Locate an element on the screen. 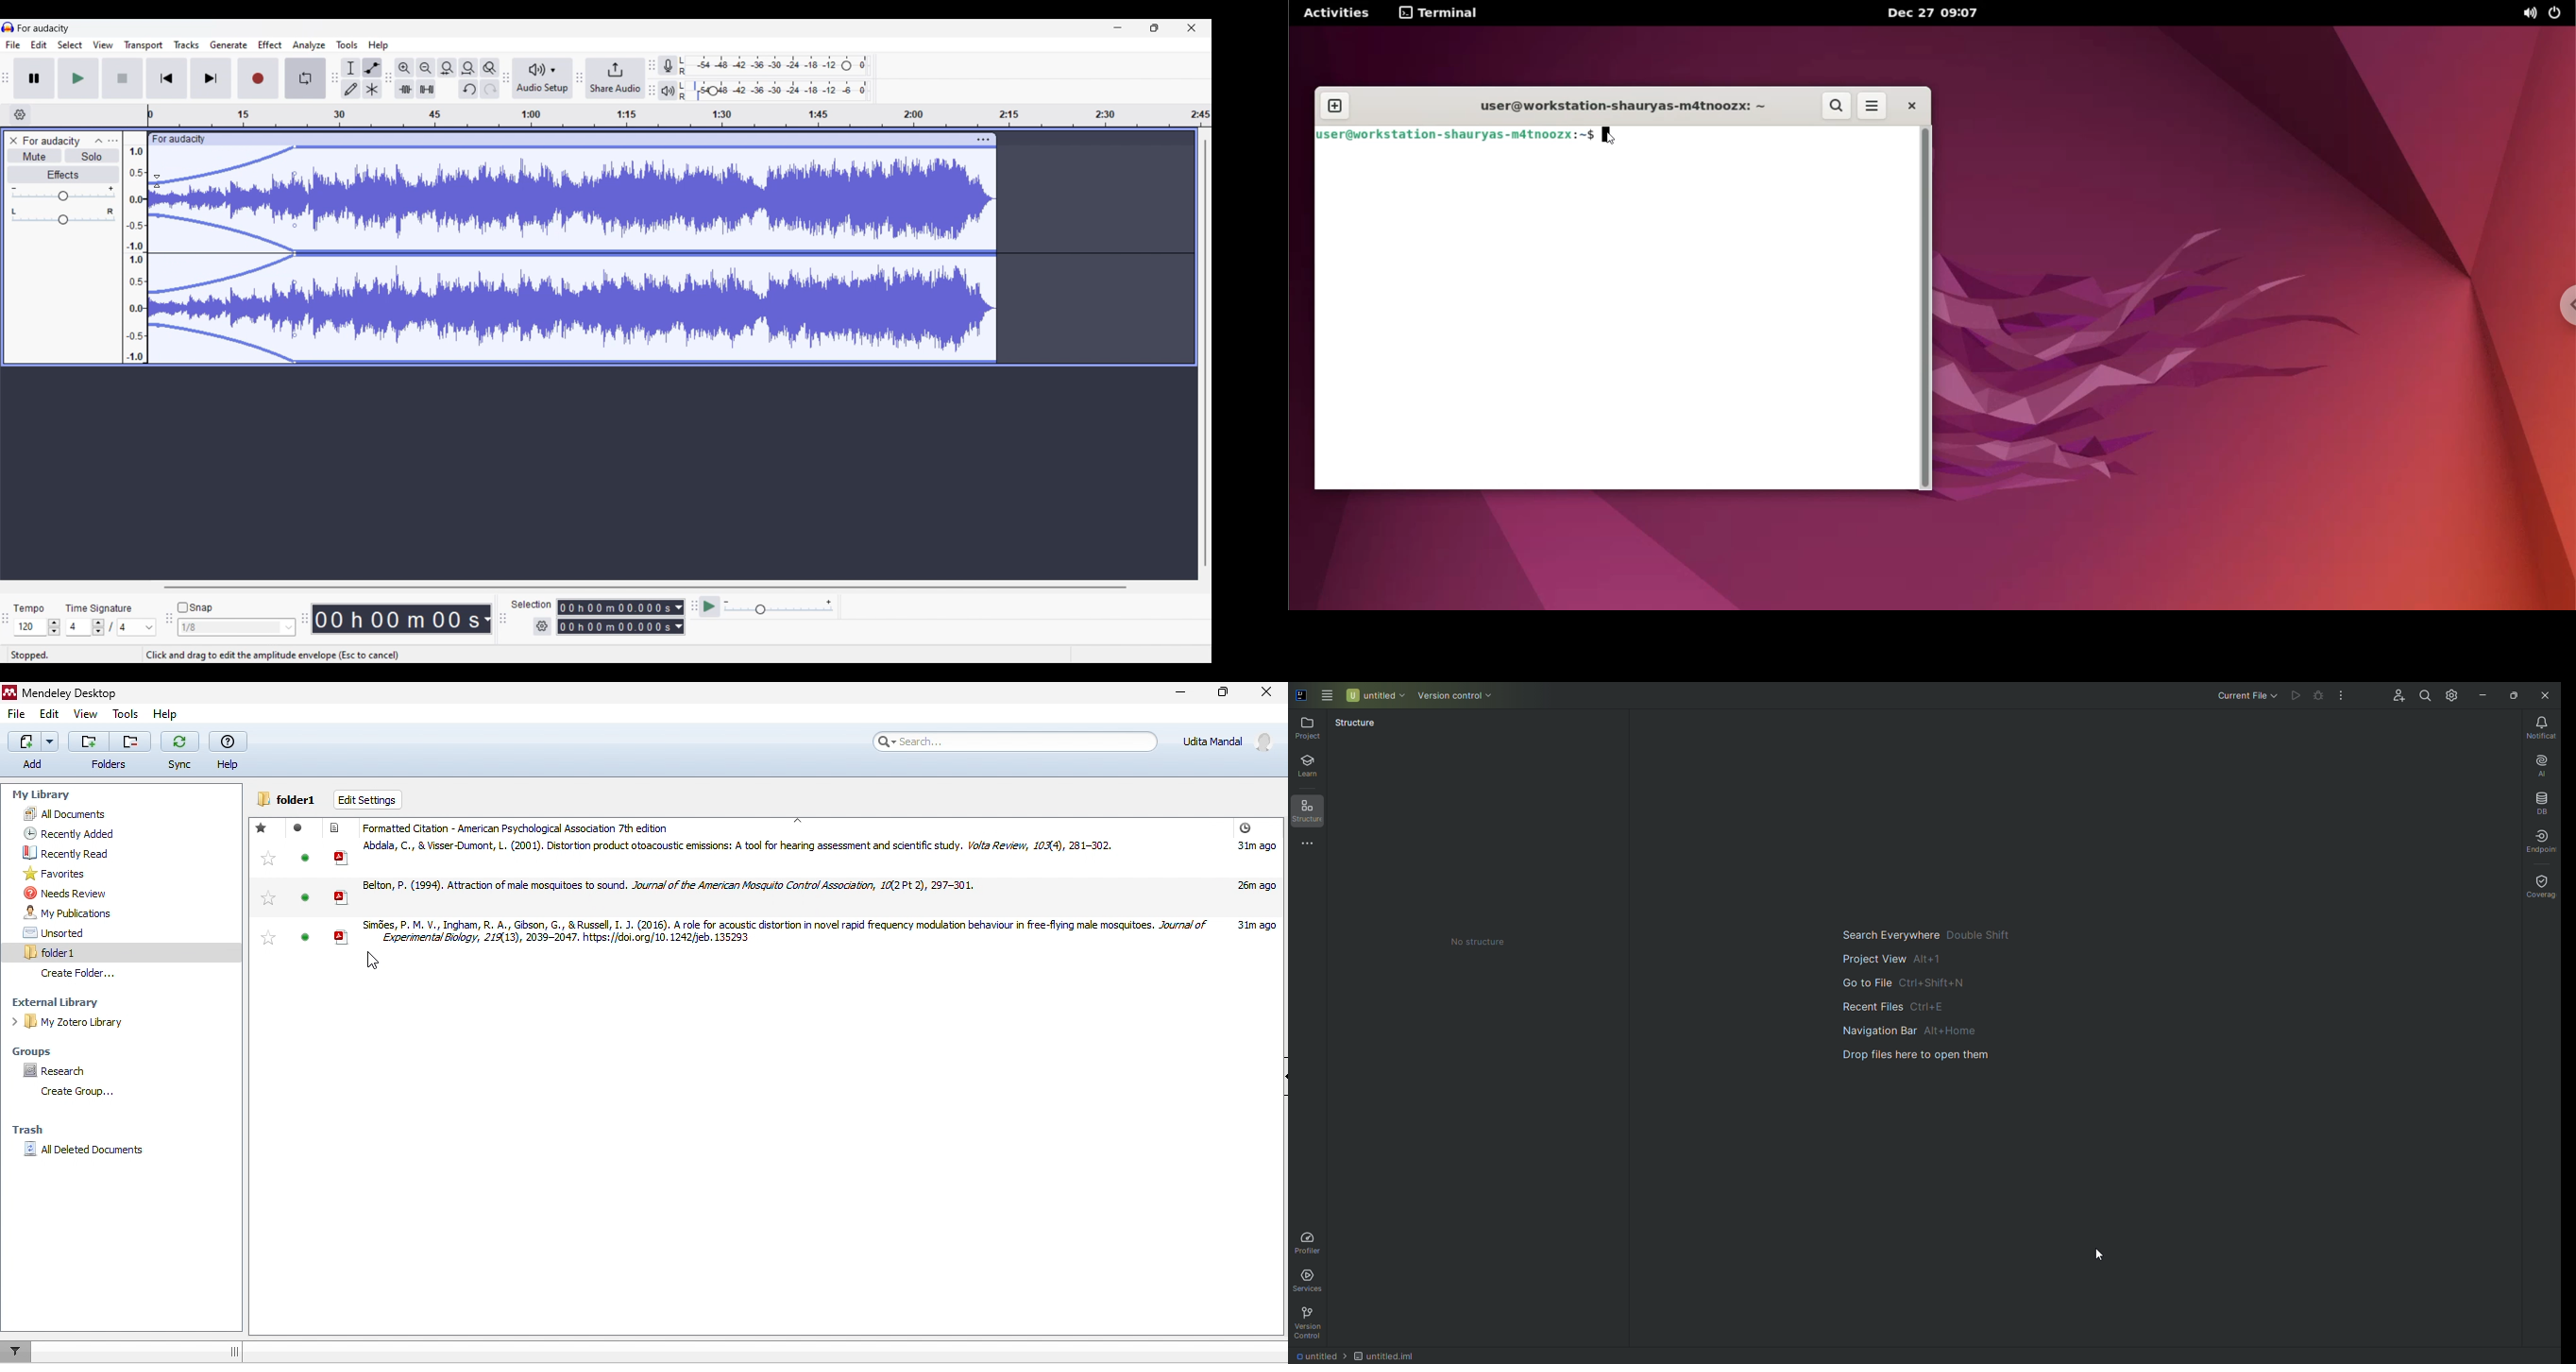 The width and height of the screenshot is (2576, 1372). Timeline options is located at coordinates (21, 115).